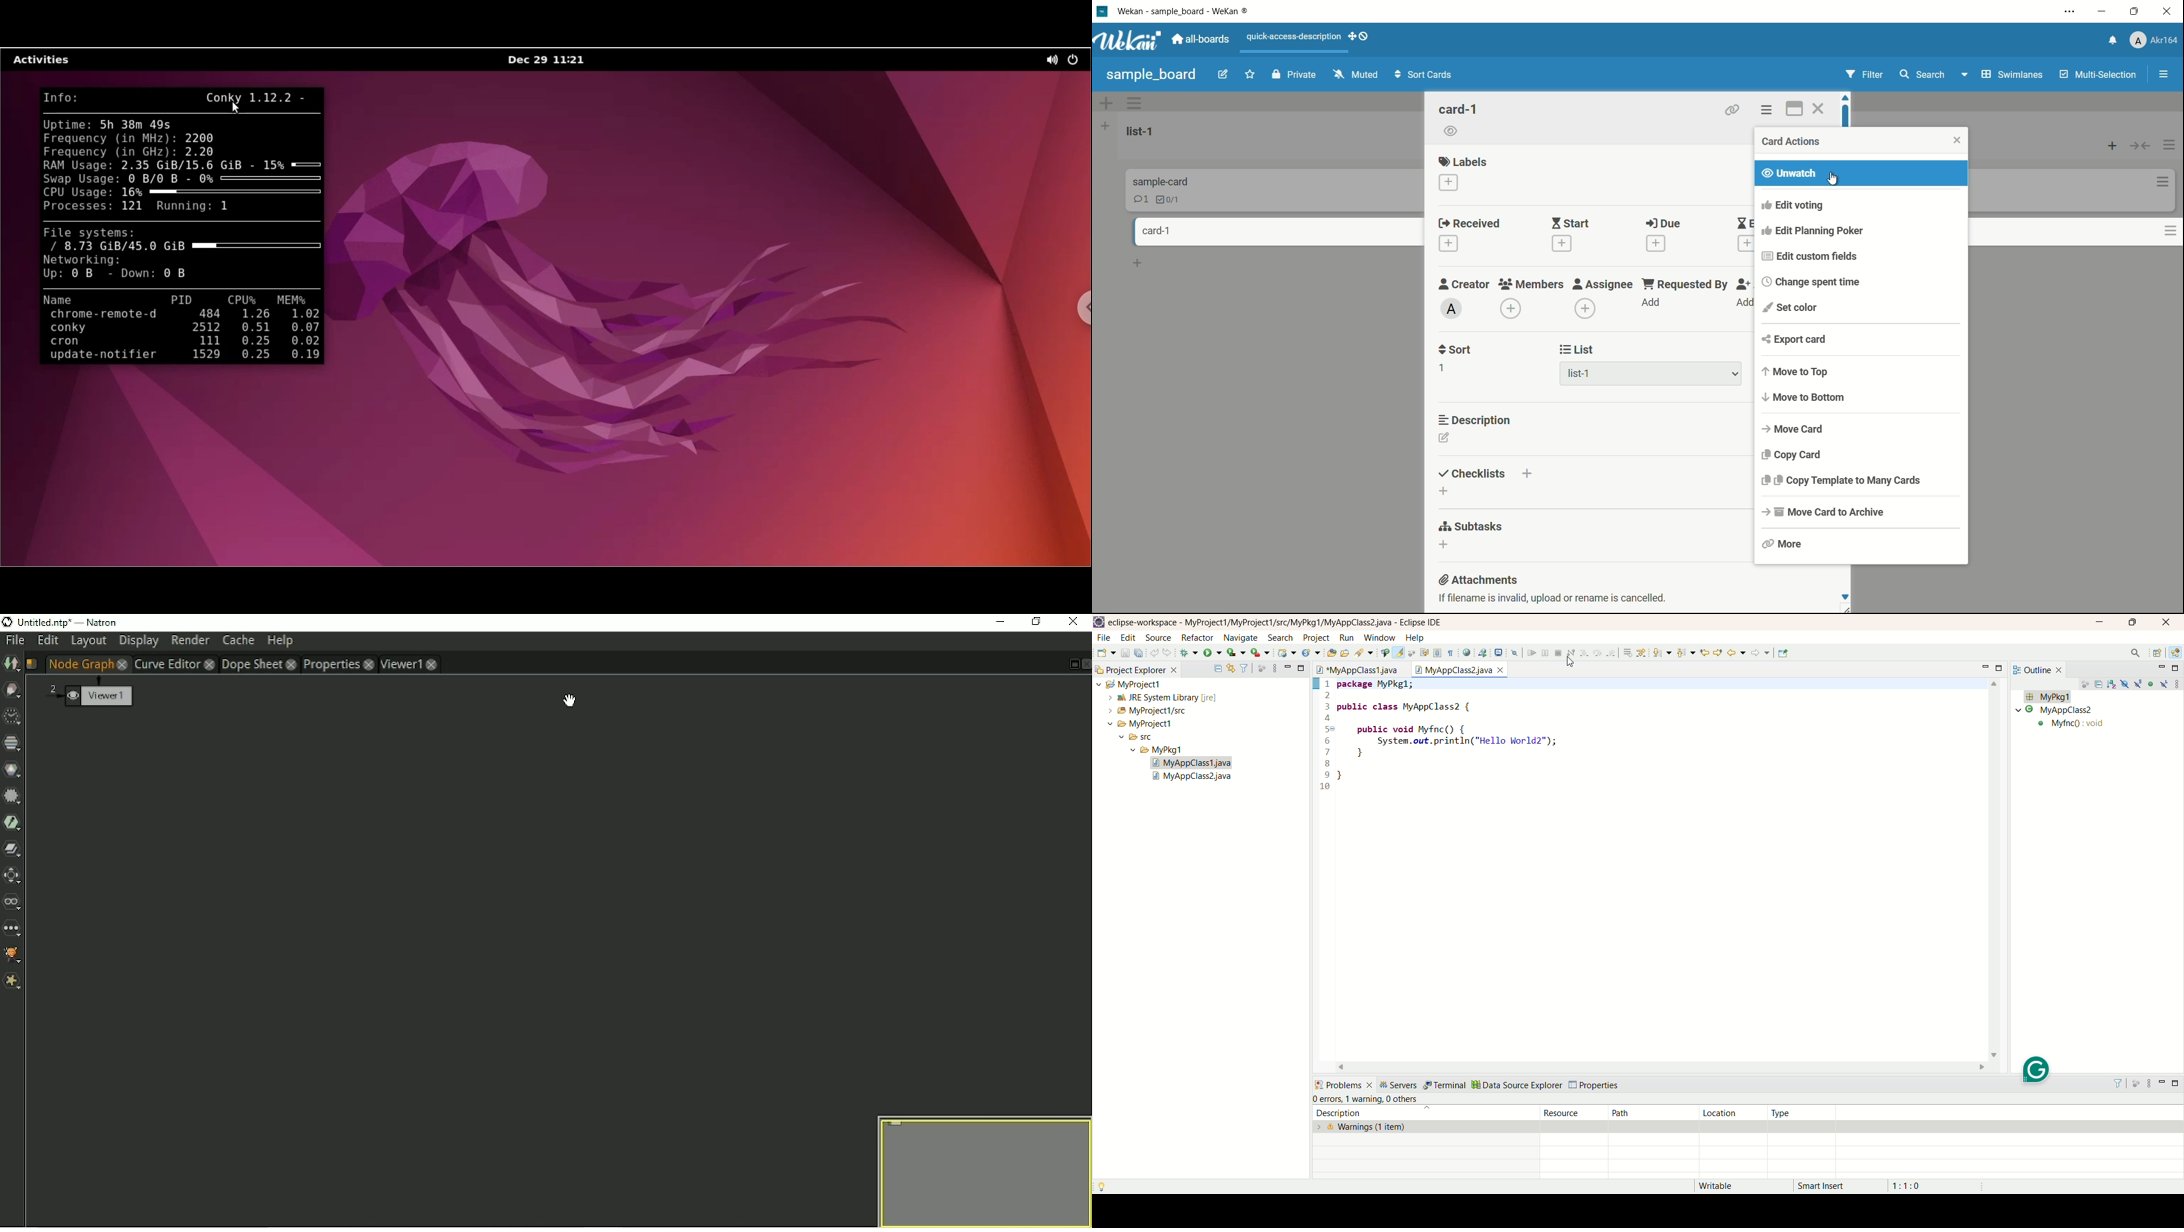 This screenshot has width=2184, height=1232. I want to click on src, so click(1147, 739).